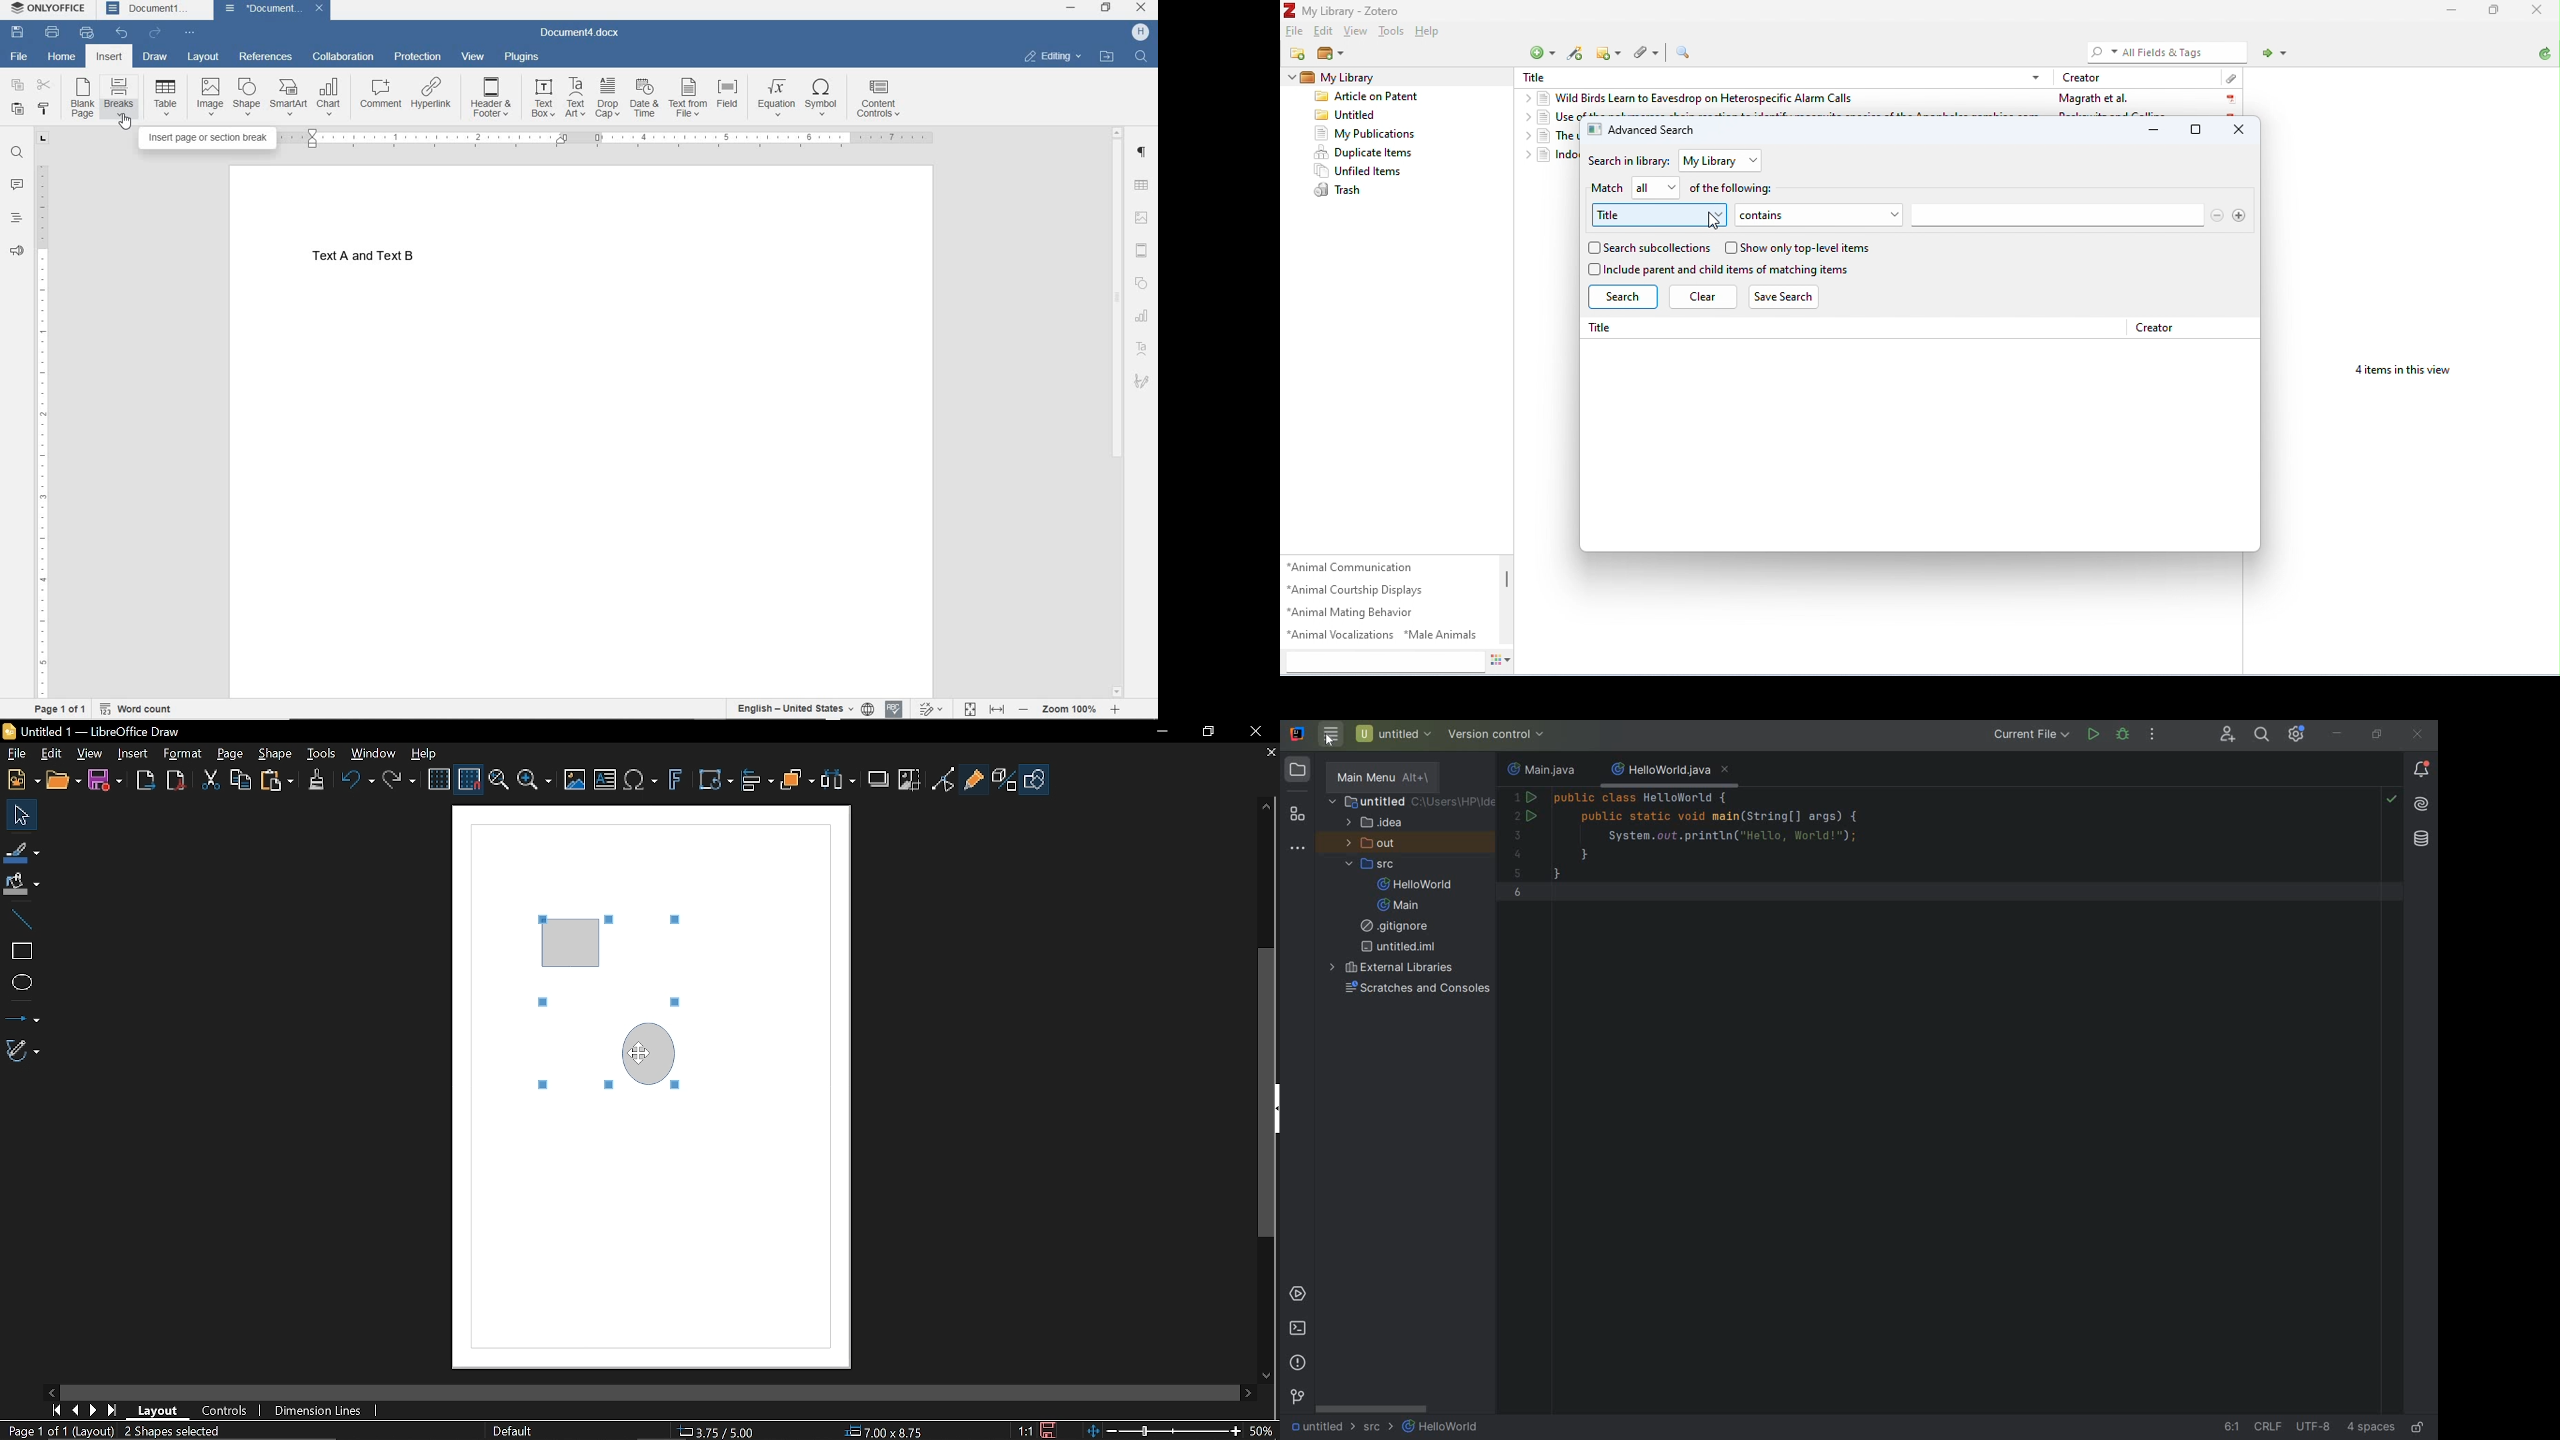  What do you see at coordinates (2538, 11) in the screenshot?
I see `close` at bounding box center [2538, 11].